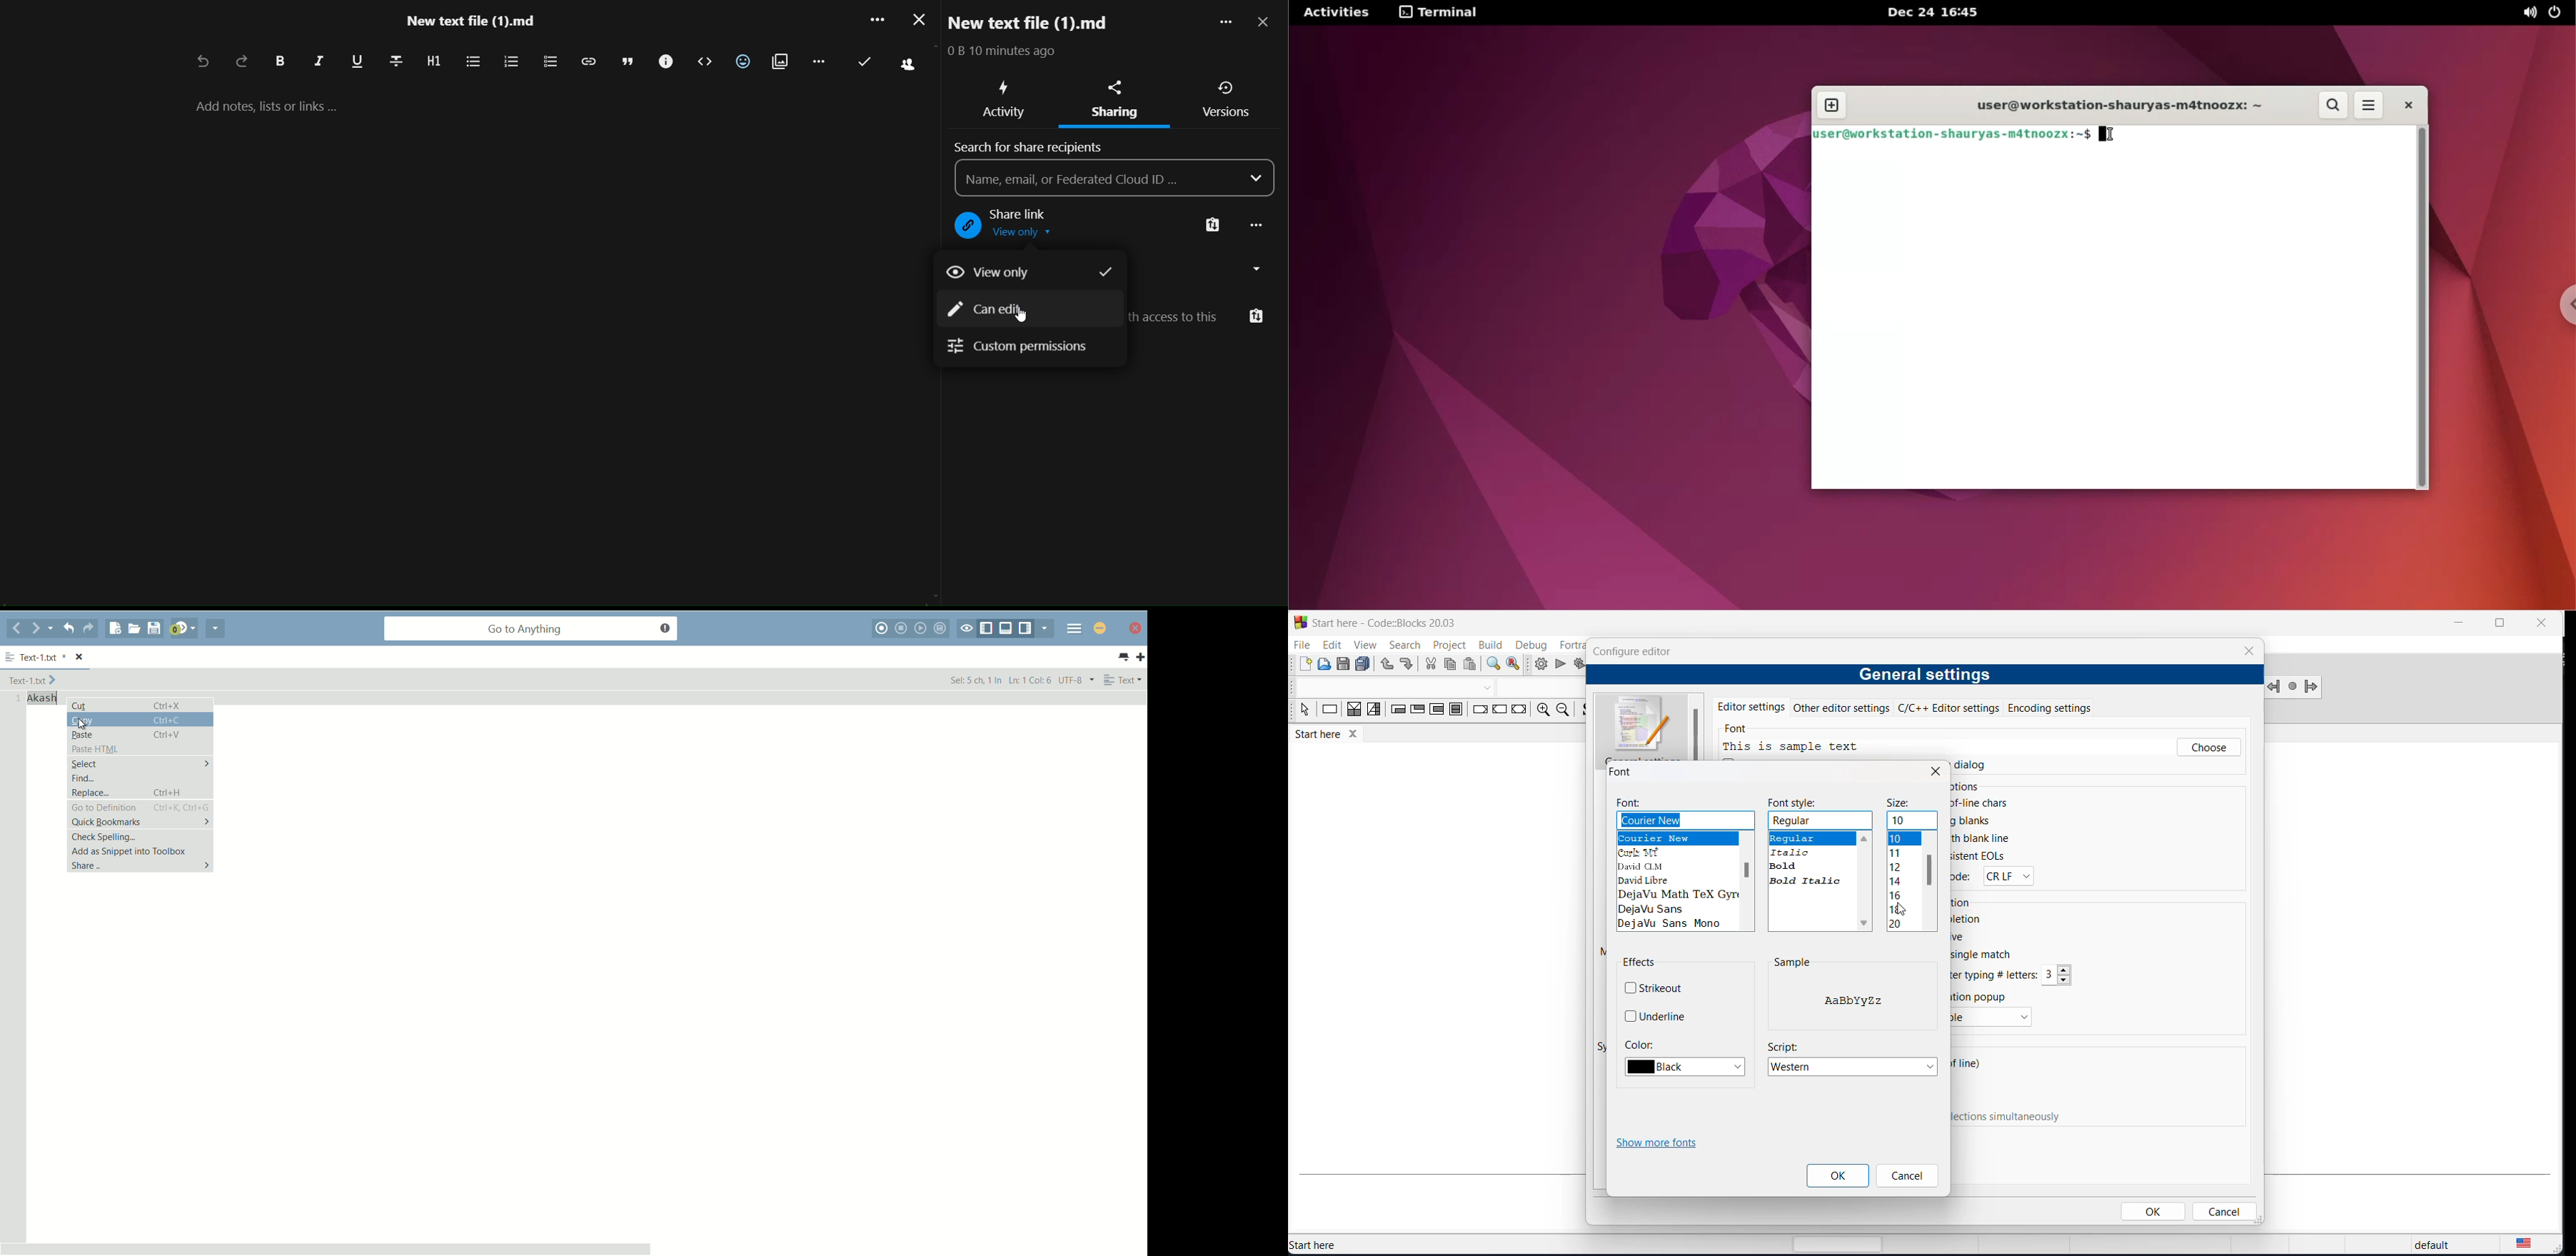  I want to click on ede, so click(1964, 879).